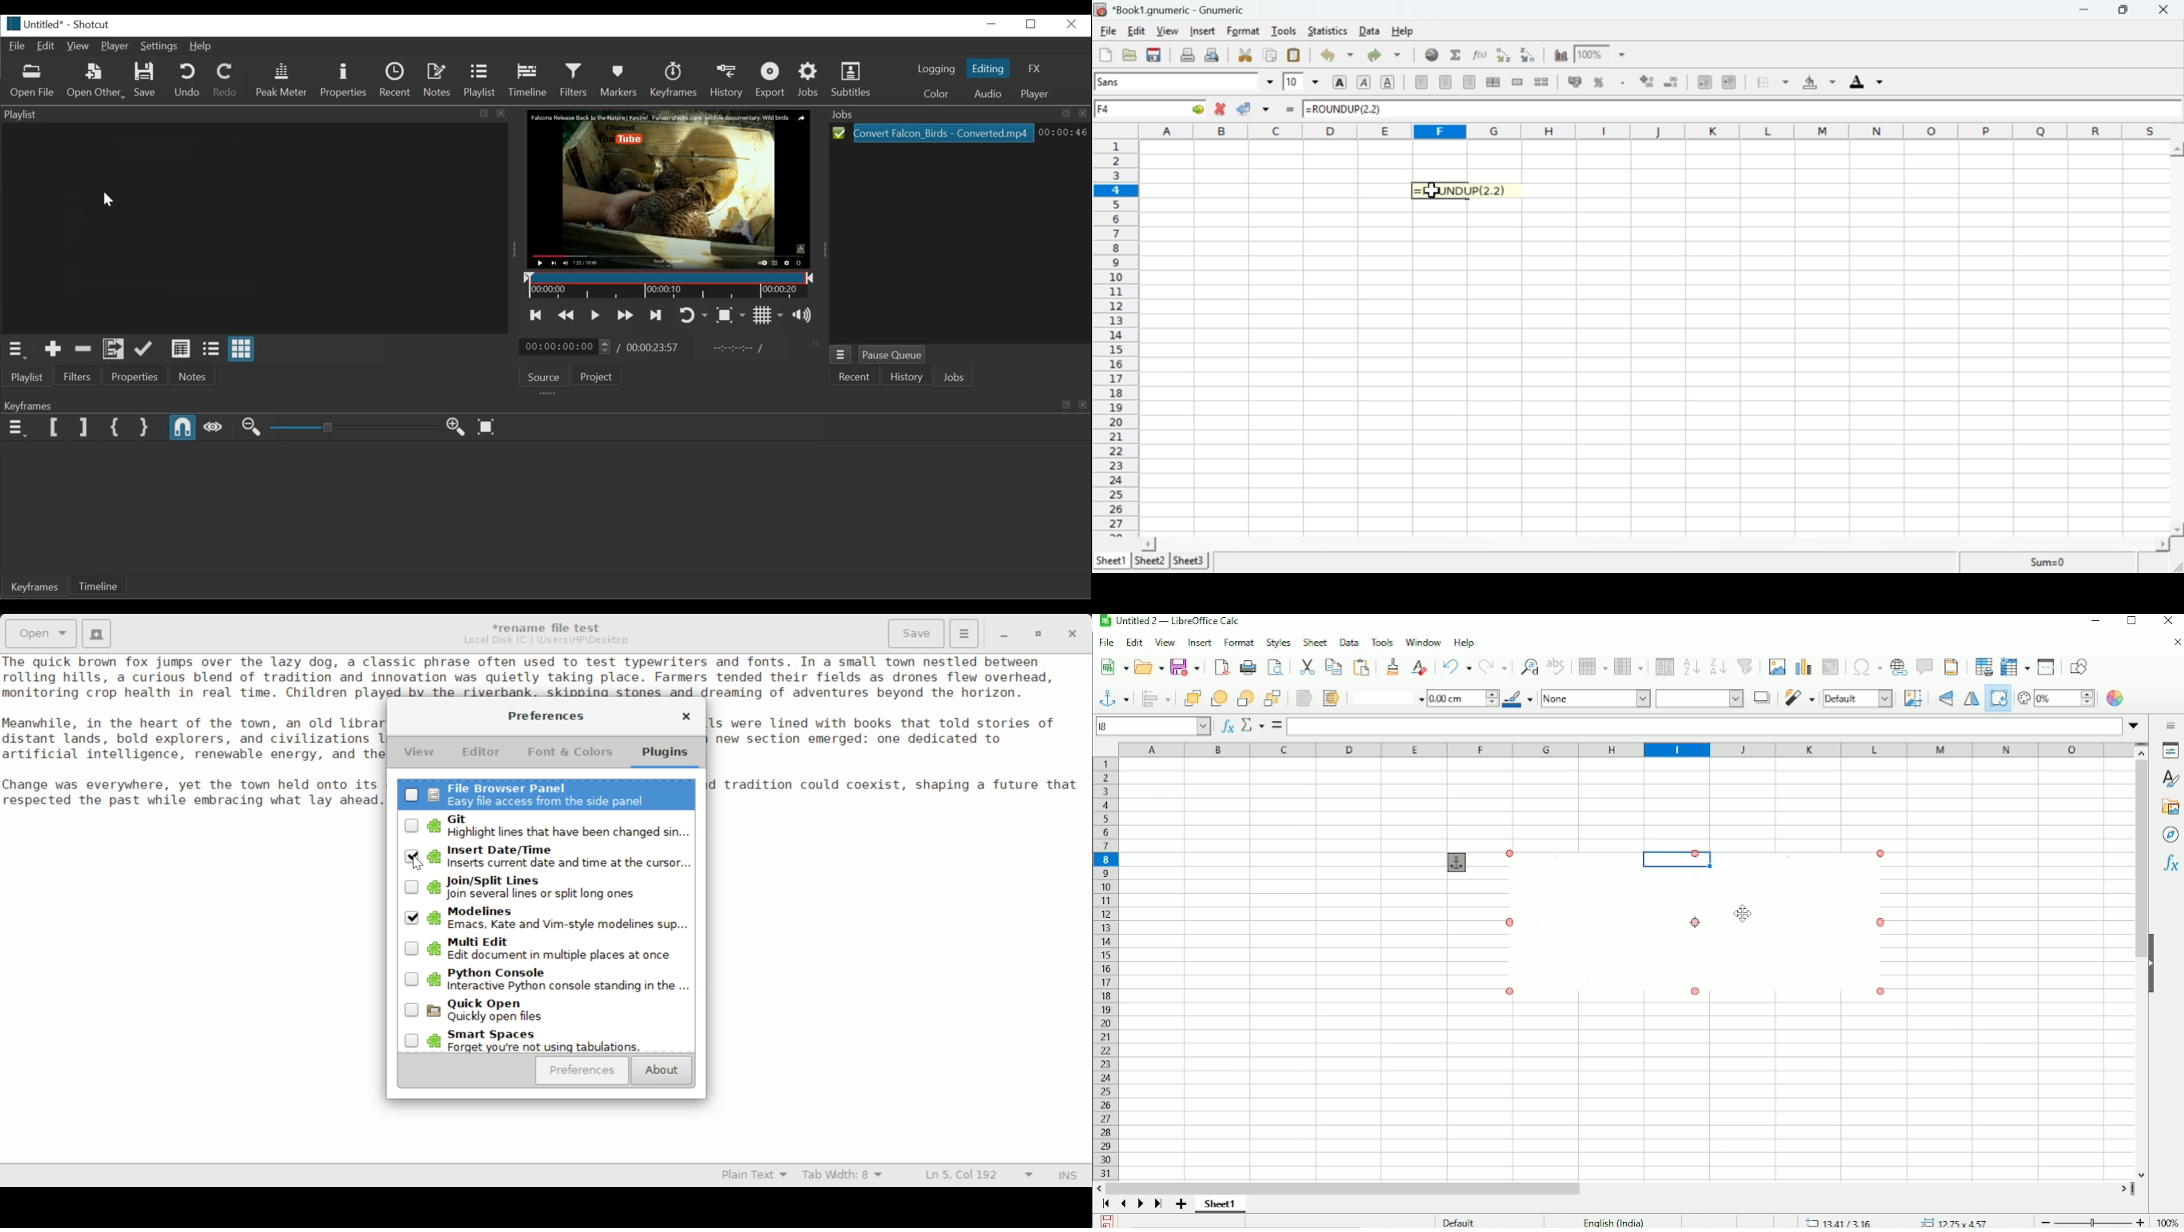 This screenshot has width=2184, height=1232. Describe the element at coordinates (1628, 666) in the screenshot. I see `Column` at that location.